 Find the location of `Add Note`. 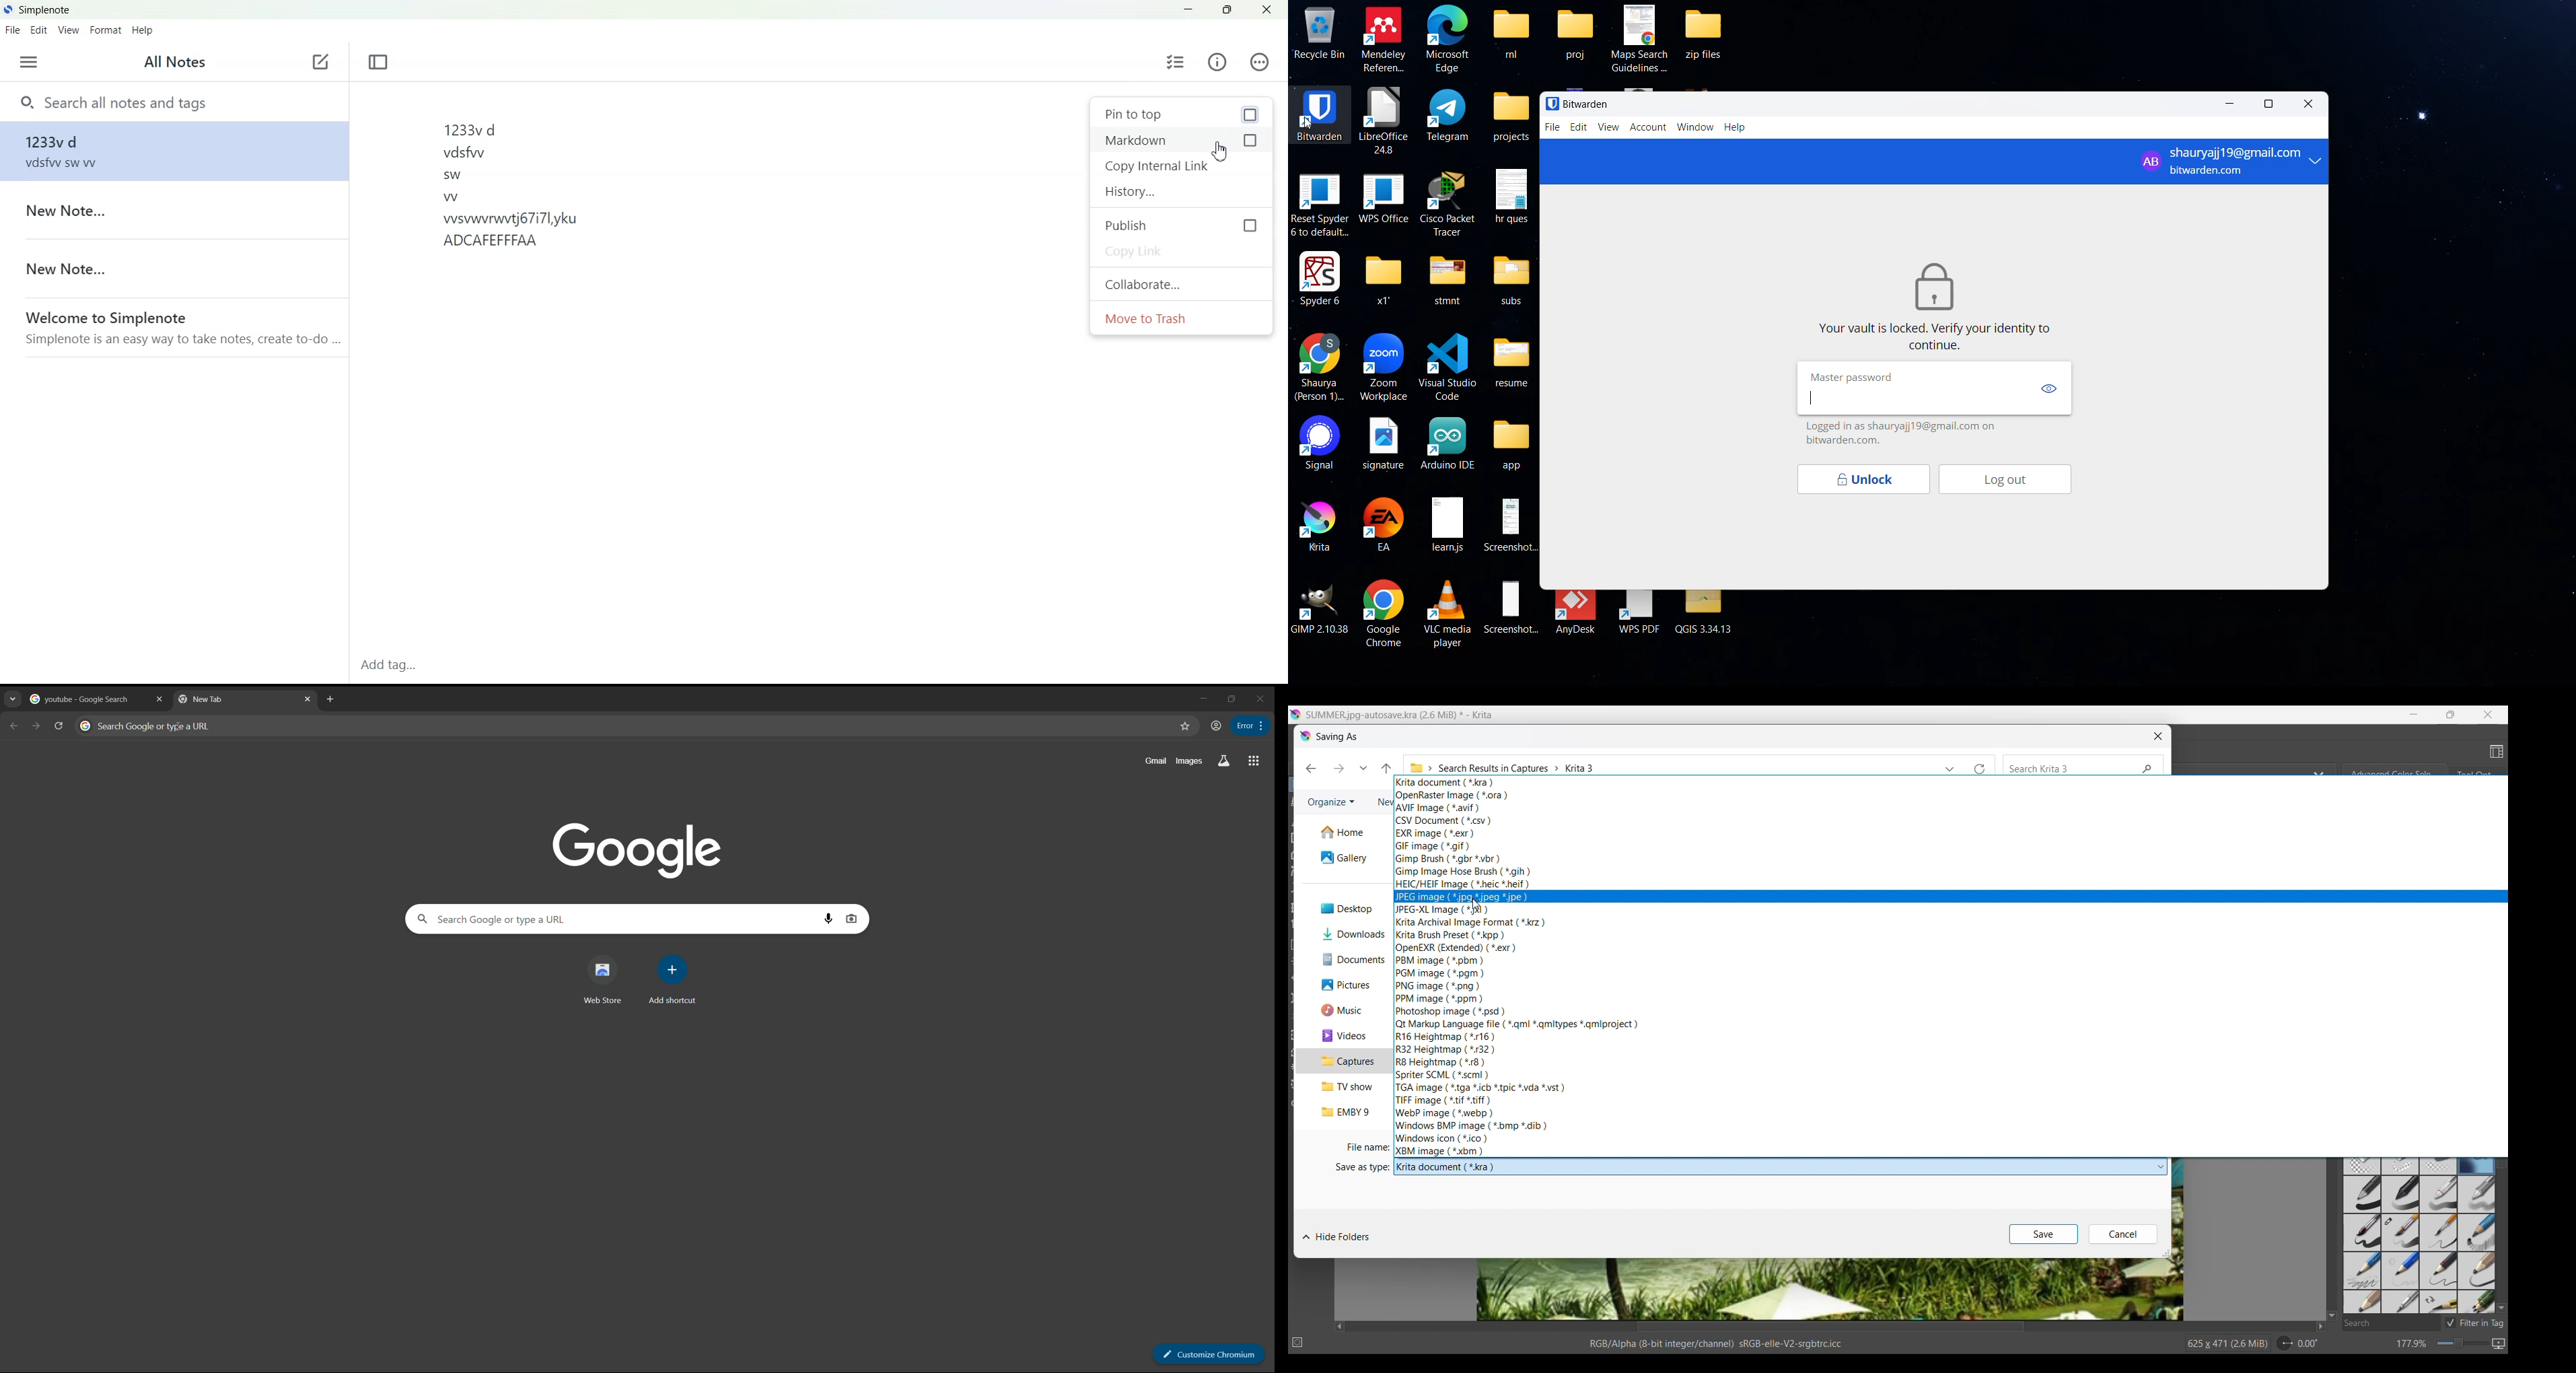

Add Note is located at coordinates (321, 62).